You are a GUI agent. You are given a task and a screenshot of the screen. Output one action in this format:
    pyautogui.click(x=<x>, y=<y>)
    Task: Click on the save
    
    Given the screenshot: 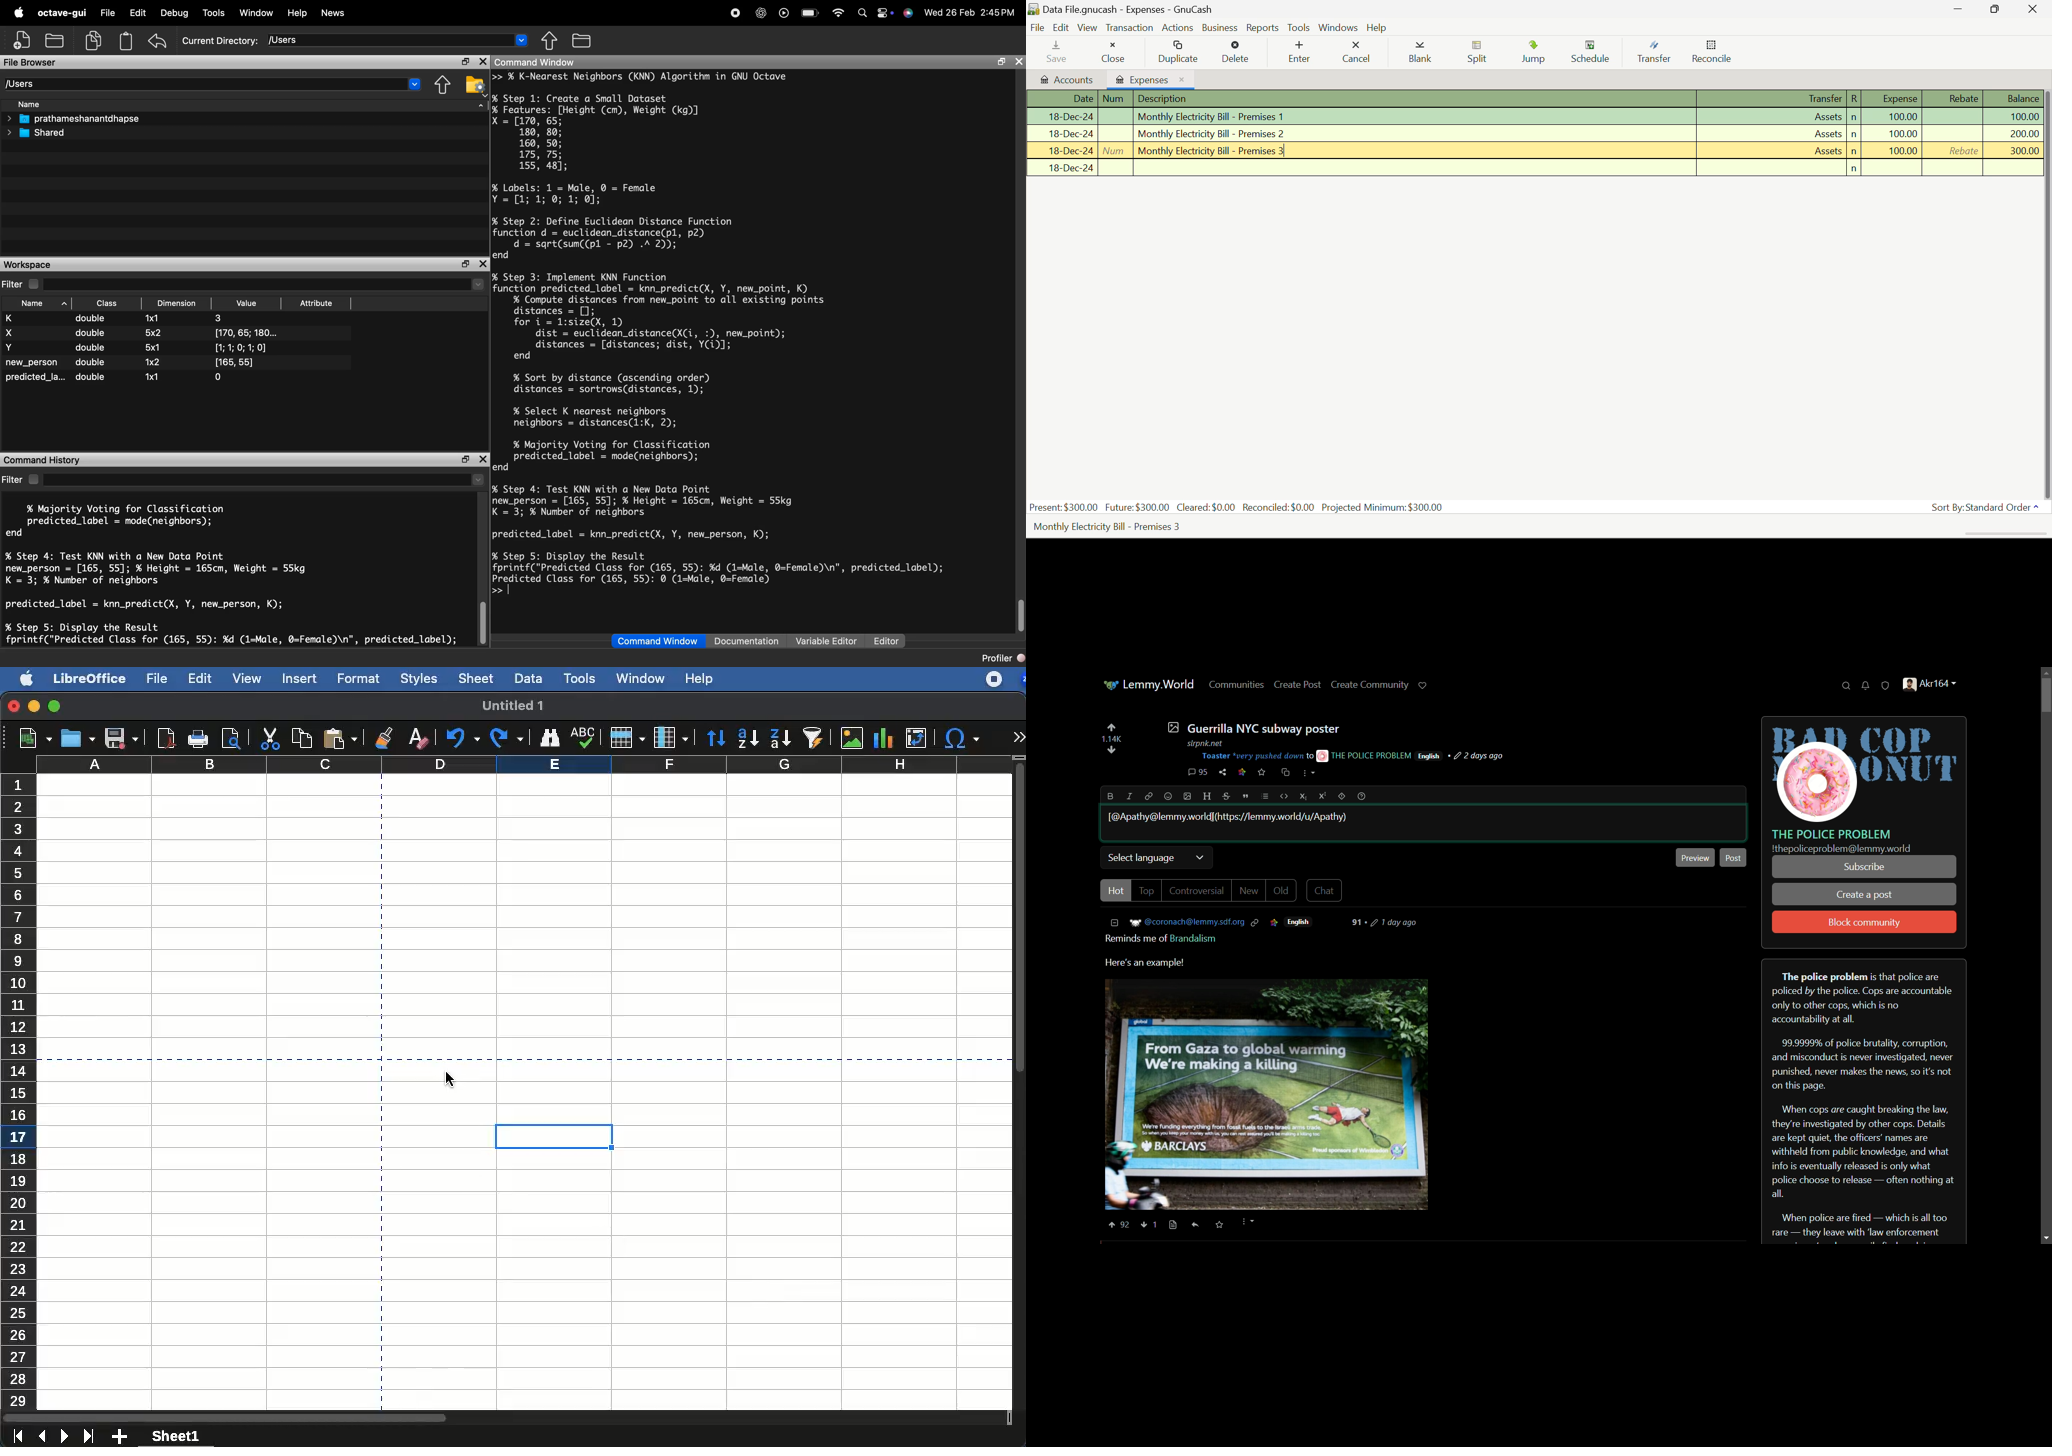 What is the action you would take?
    pyautogui.click(x=1262, y=772)
    